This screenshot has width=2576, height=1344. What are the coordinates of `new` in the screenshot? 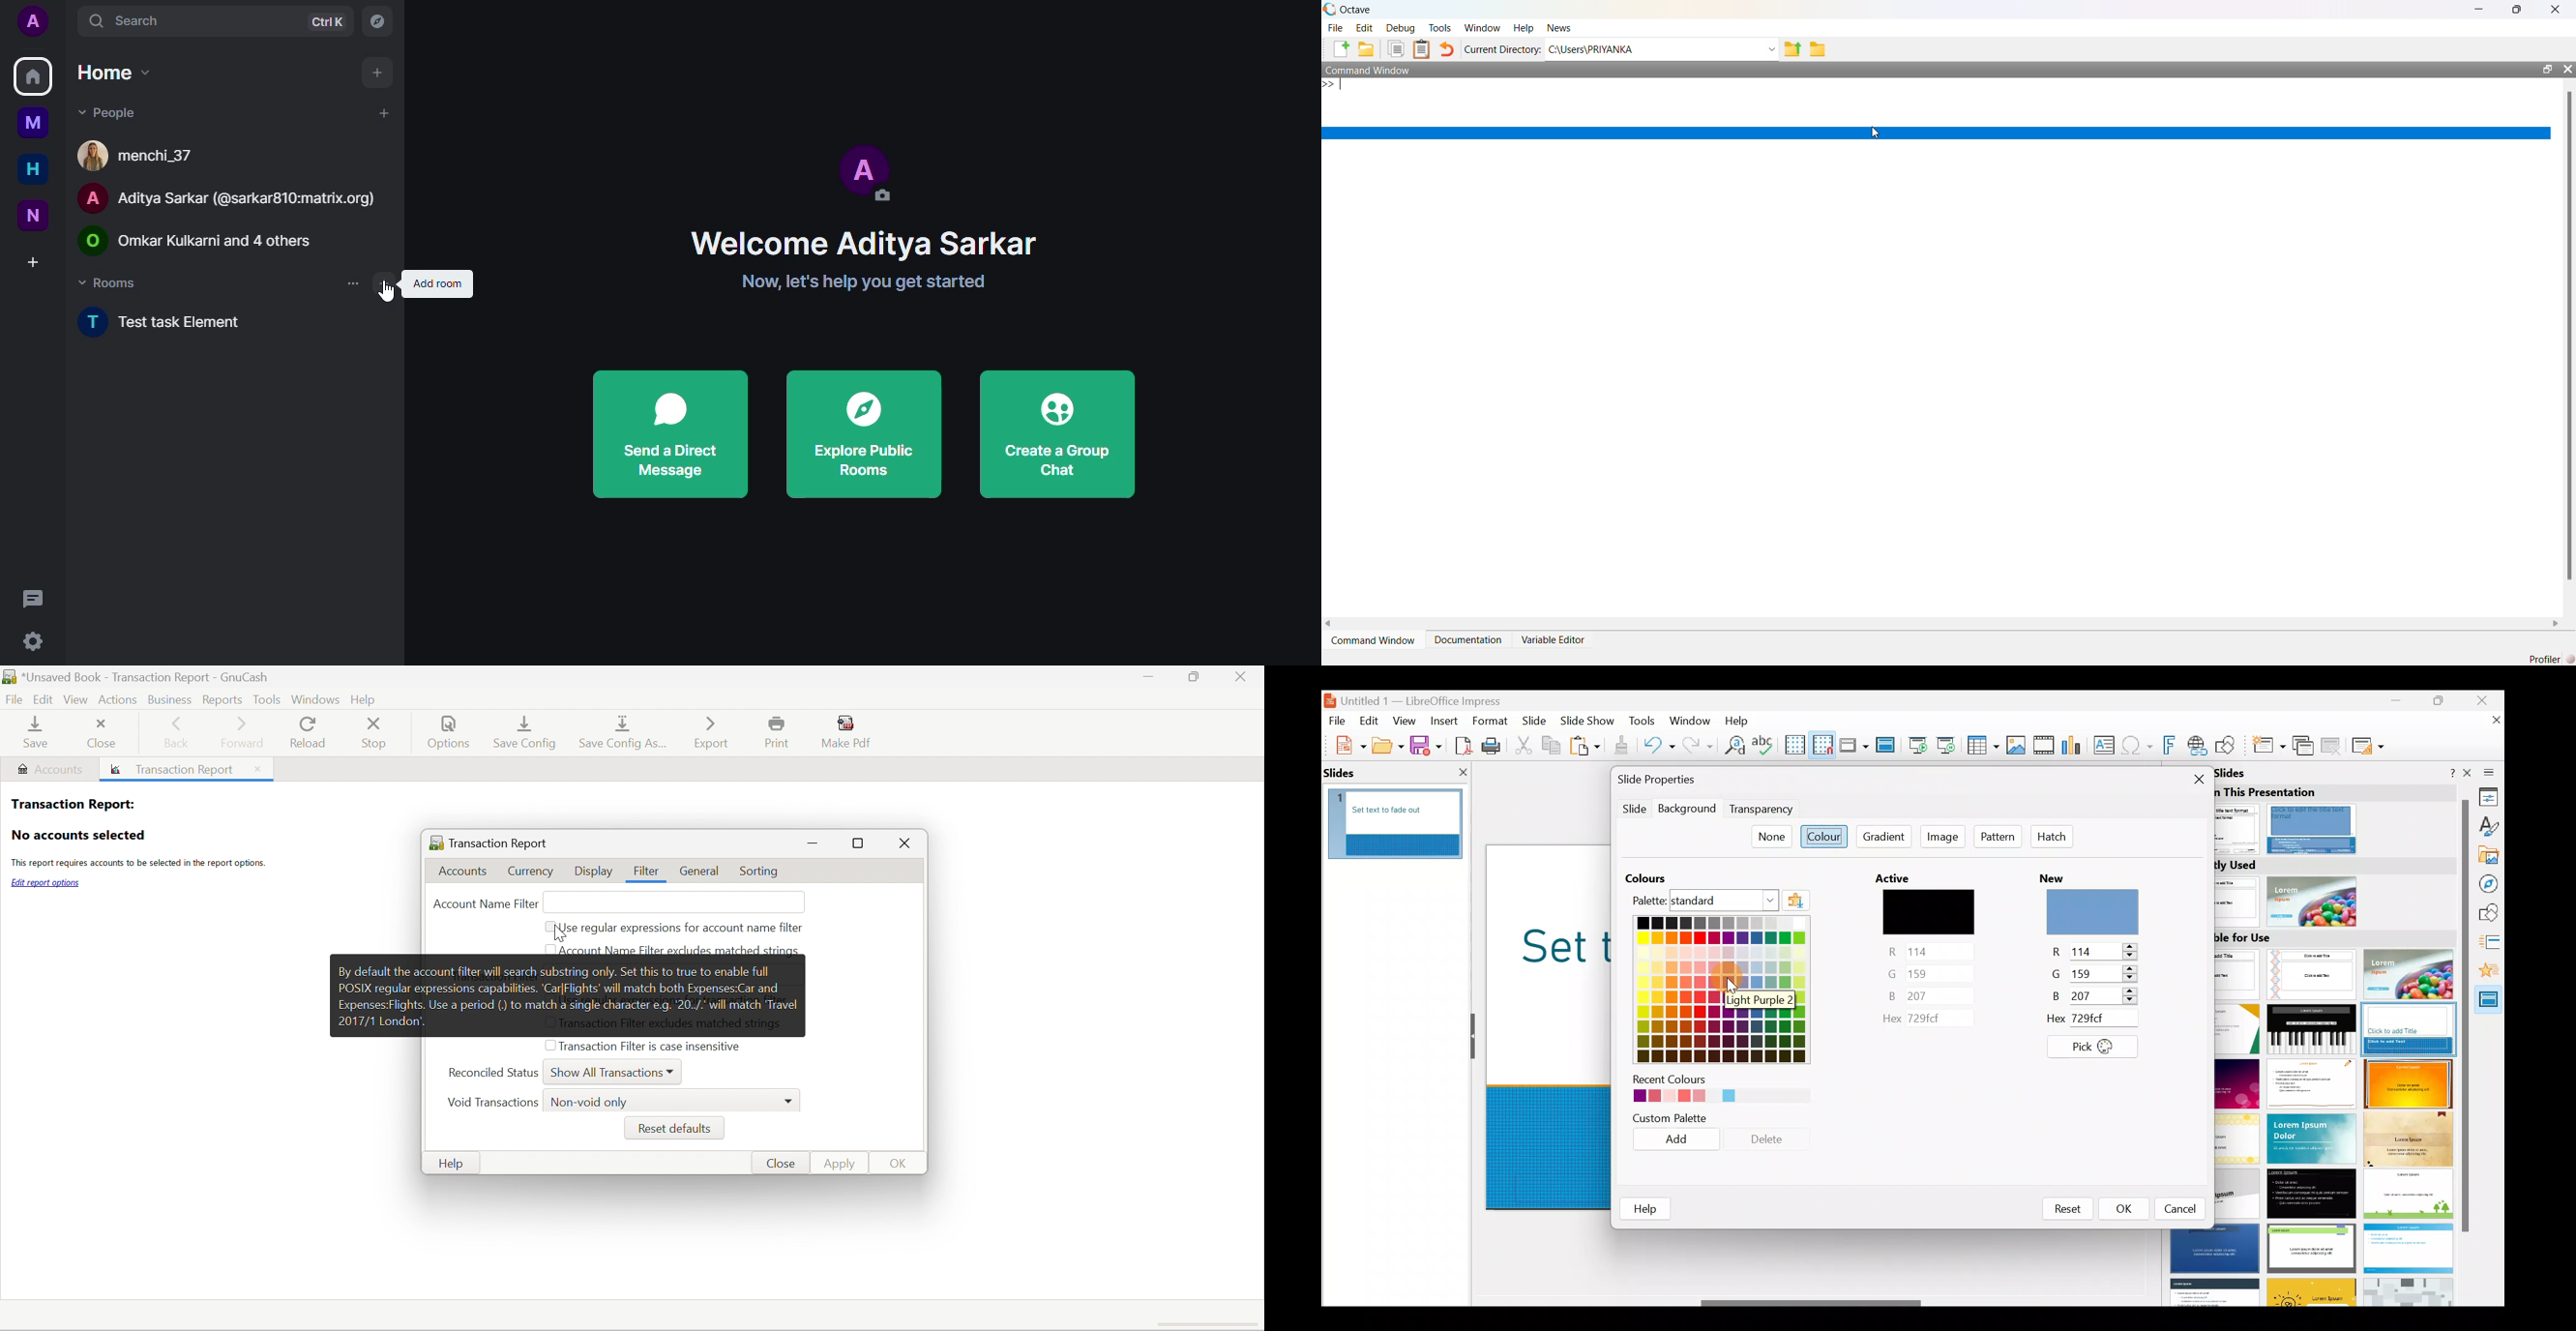 It's located at (30, 214).